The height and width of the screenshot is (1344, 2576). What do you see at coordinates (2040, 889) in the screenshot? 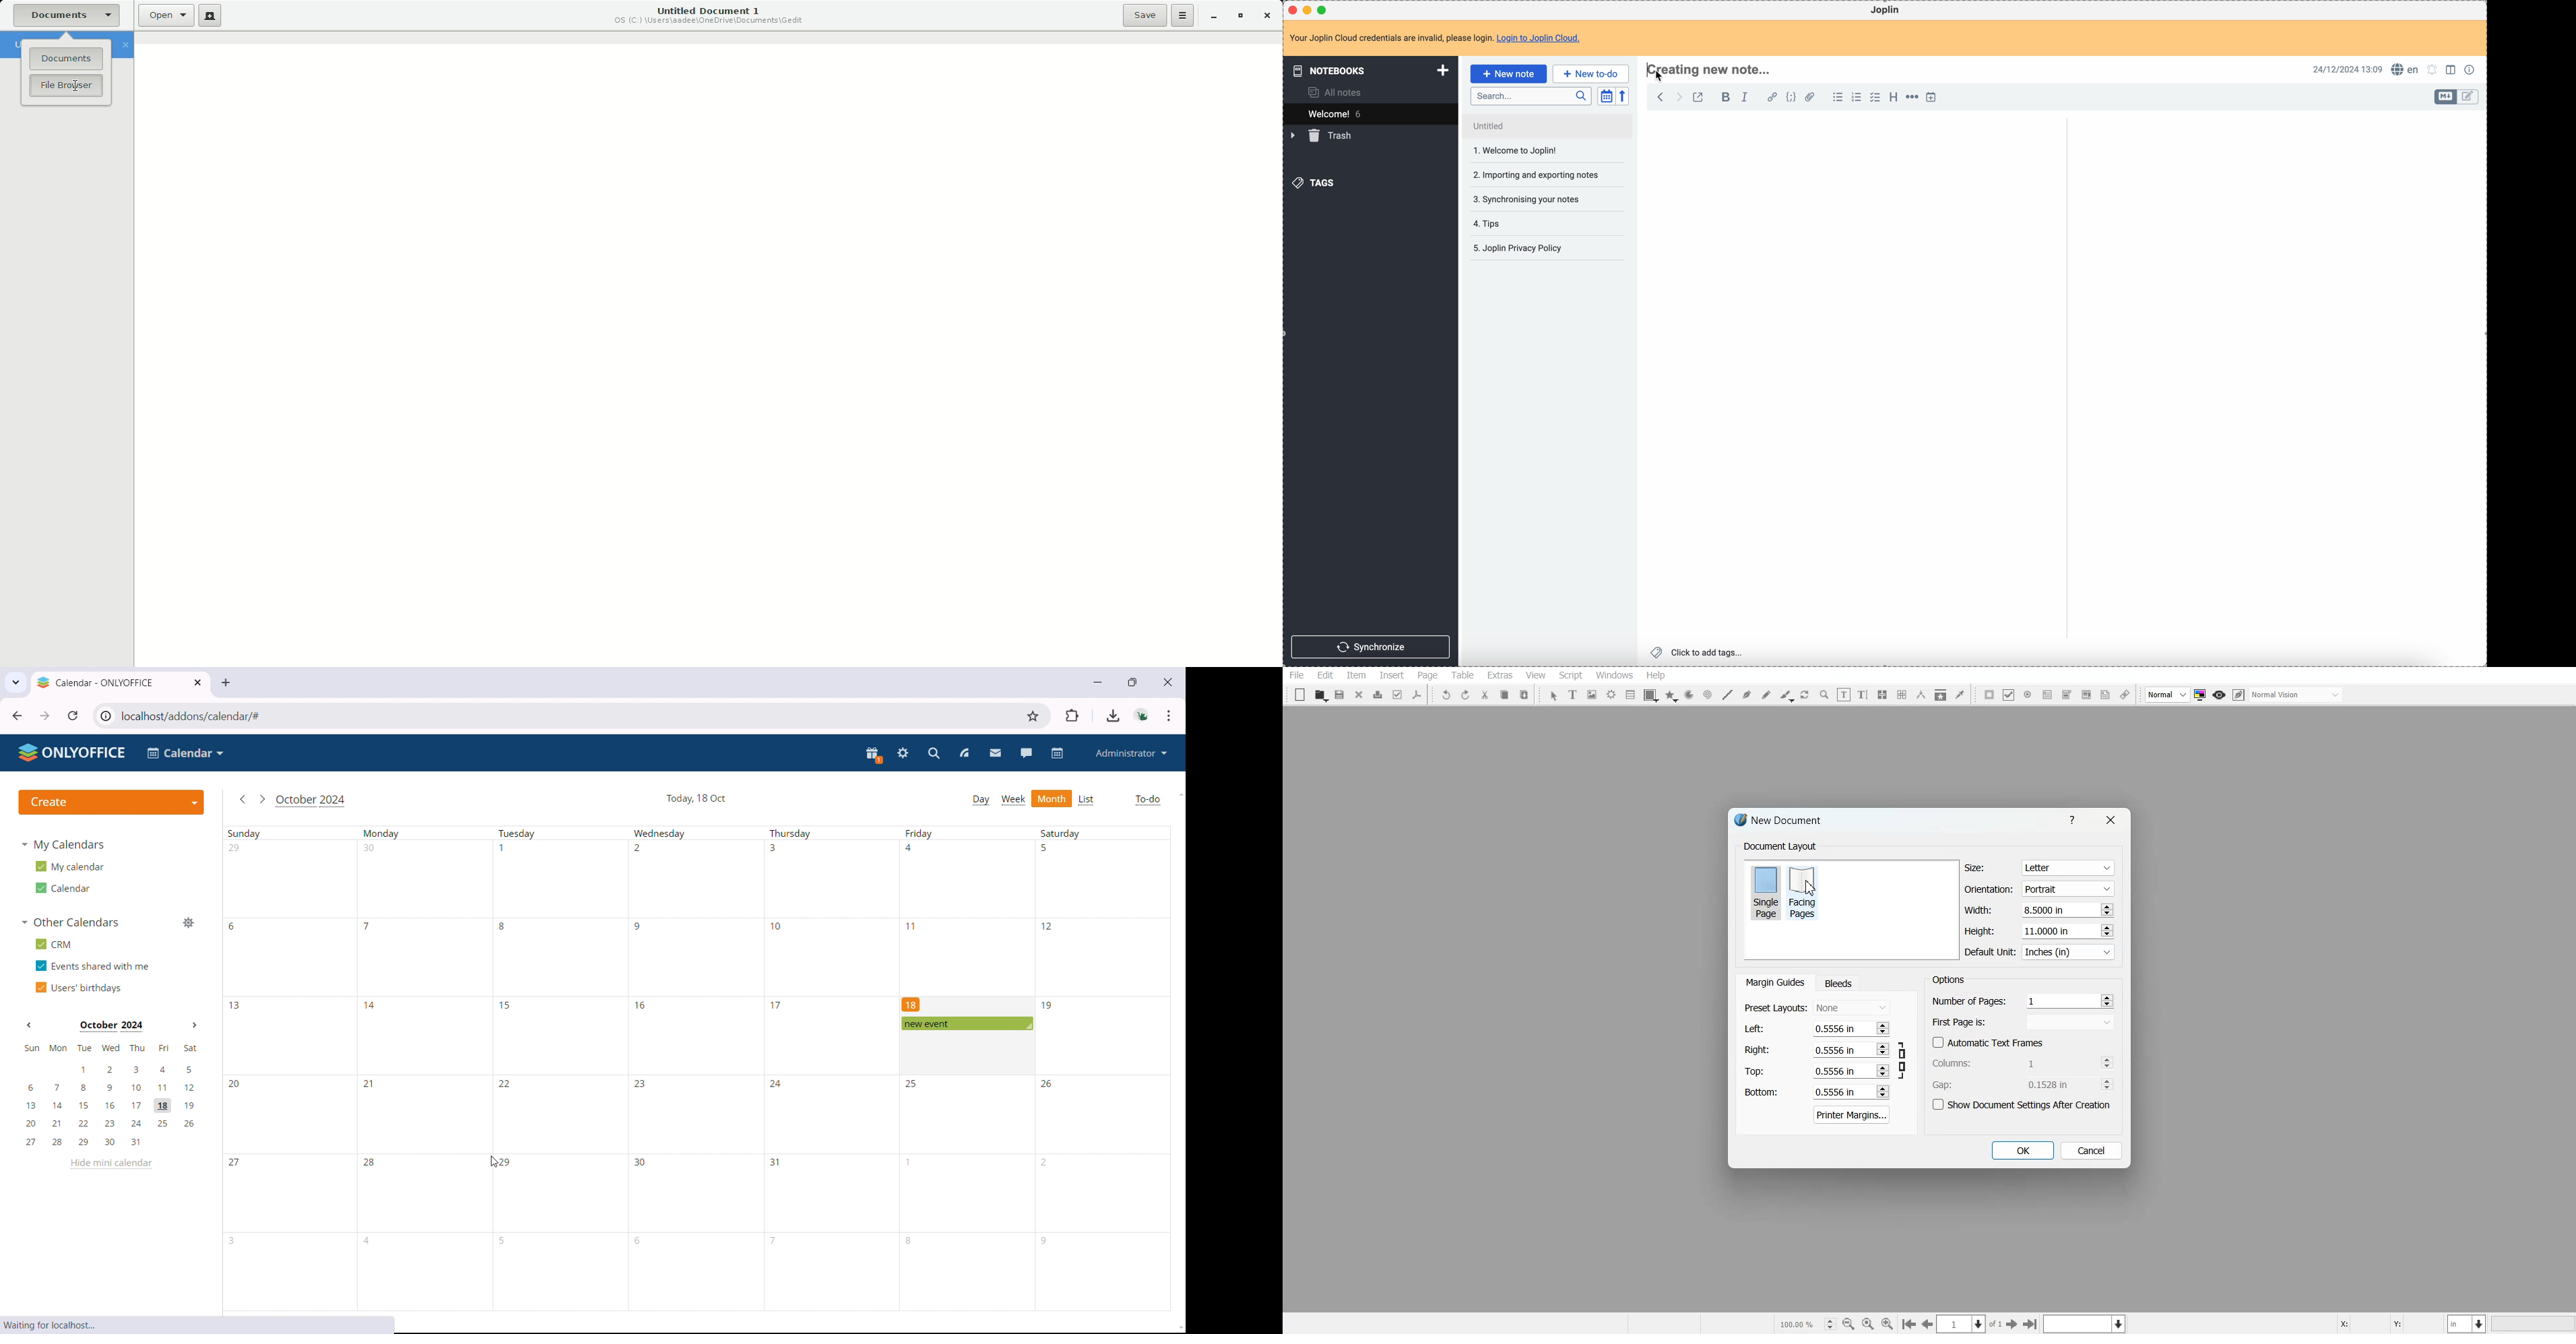
I see `Orientation` at bounding box center [2040, 889].